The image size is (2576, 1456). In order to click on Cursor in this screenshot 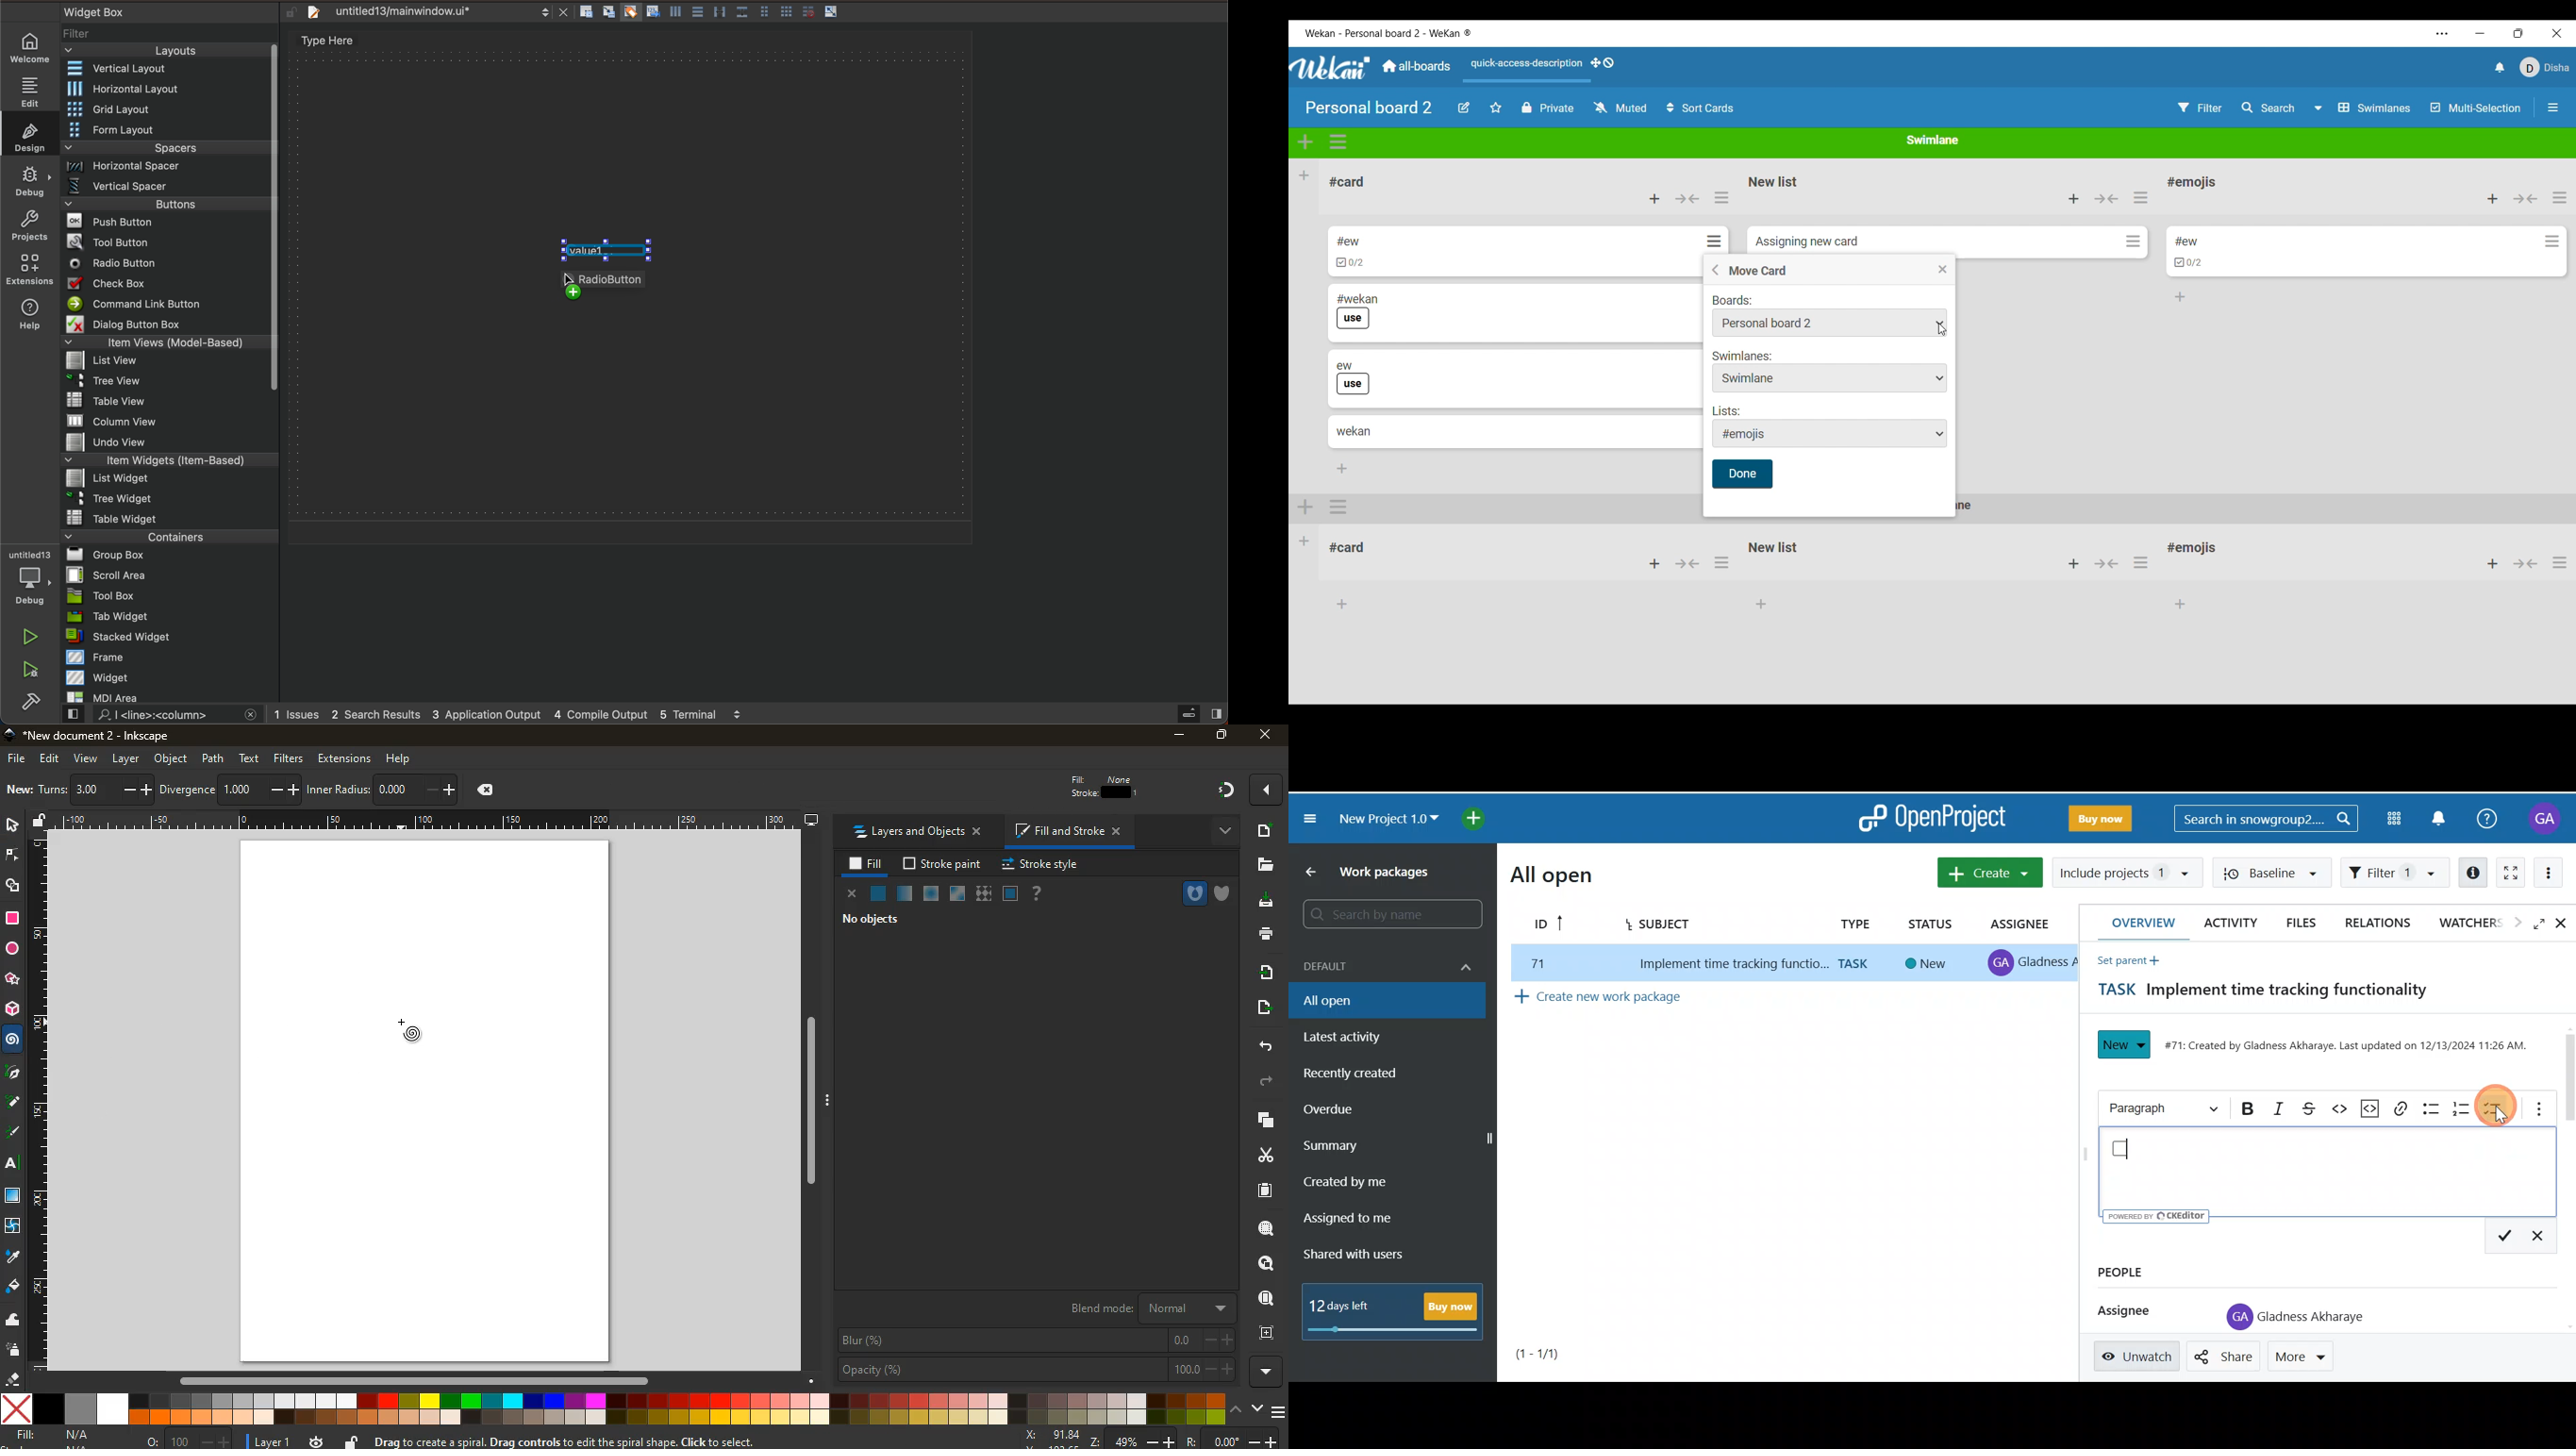, I will do `click(2496, 1115)`.